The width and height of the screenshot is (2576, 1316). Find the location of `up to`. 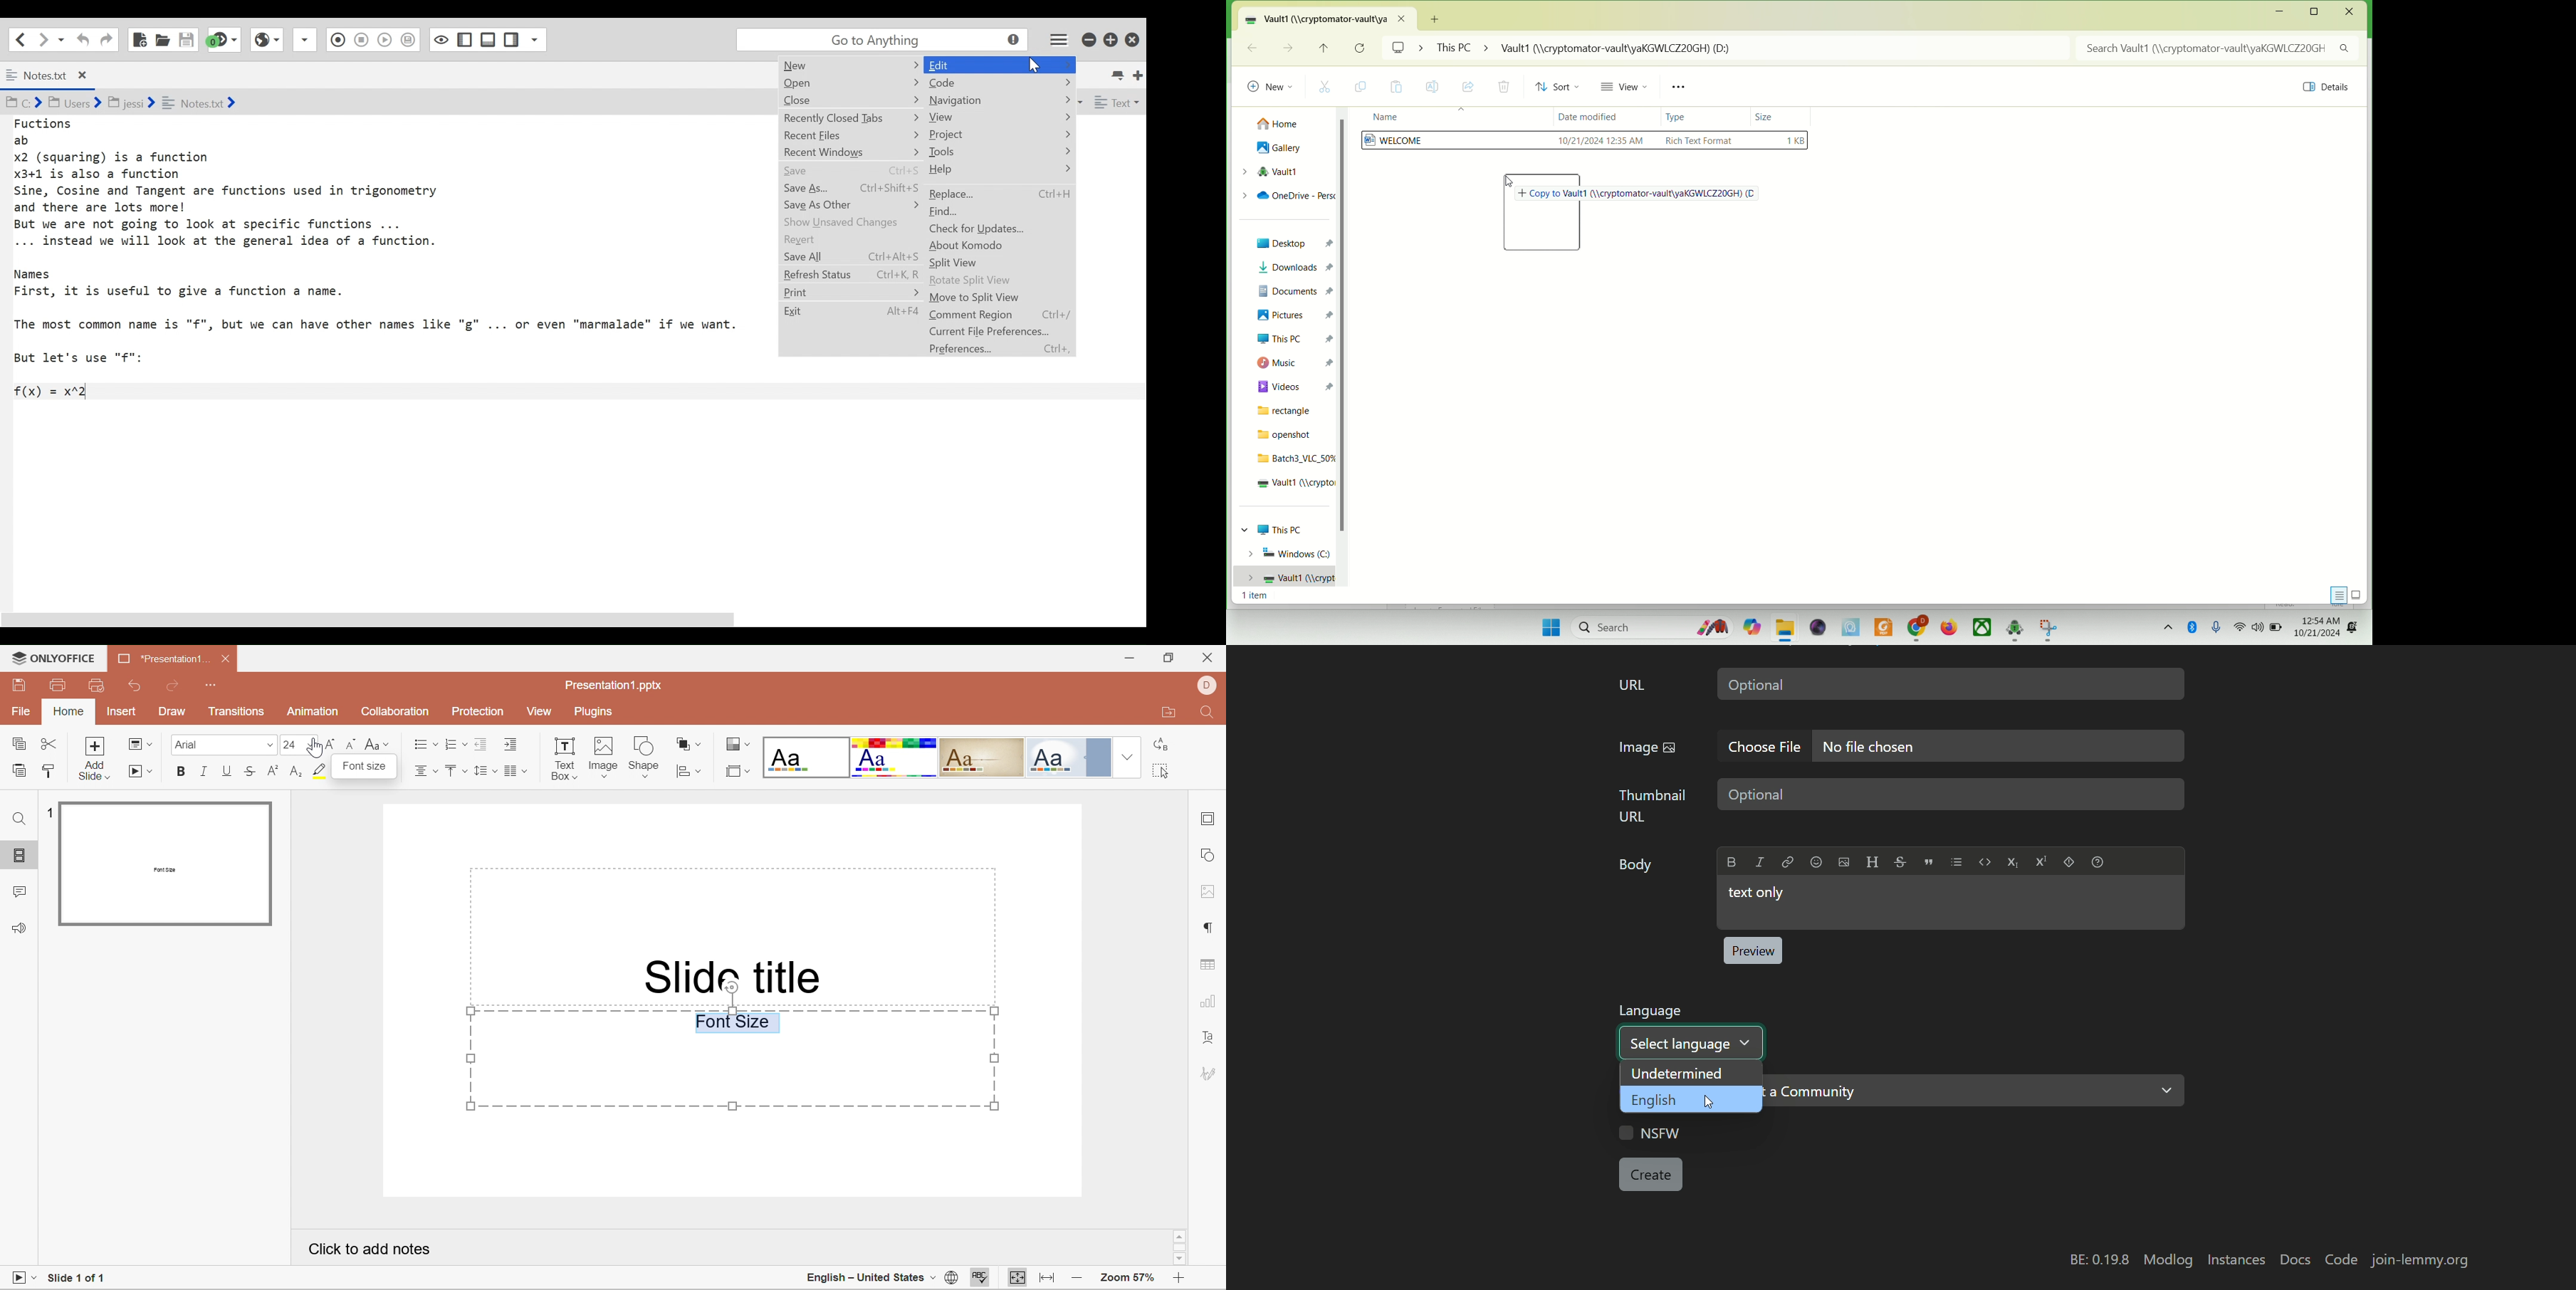

up to is located at coordinates (1327, 51).